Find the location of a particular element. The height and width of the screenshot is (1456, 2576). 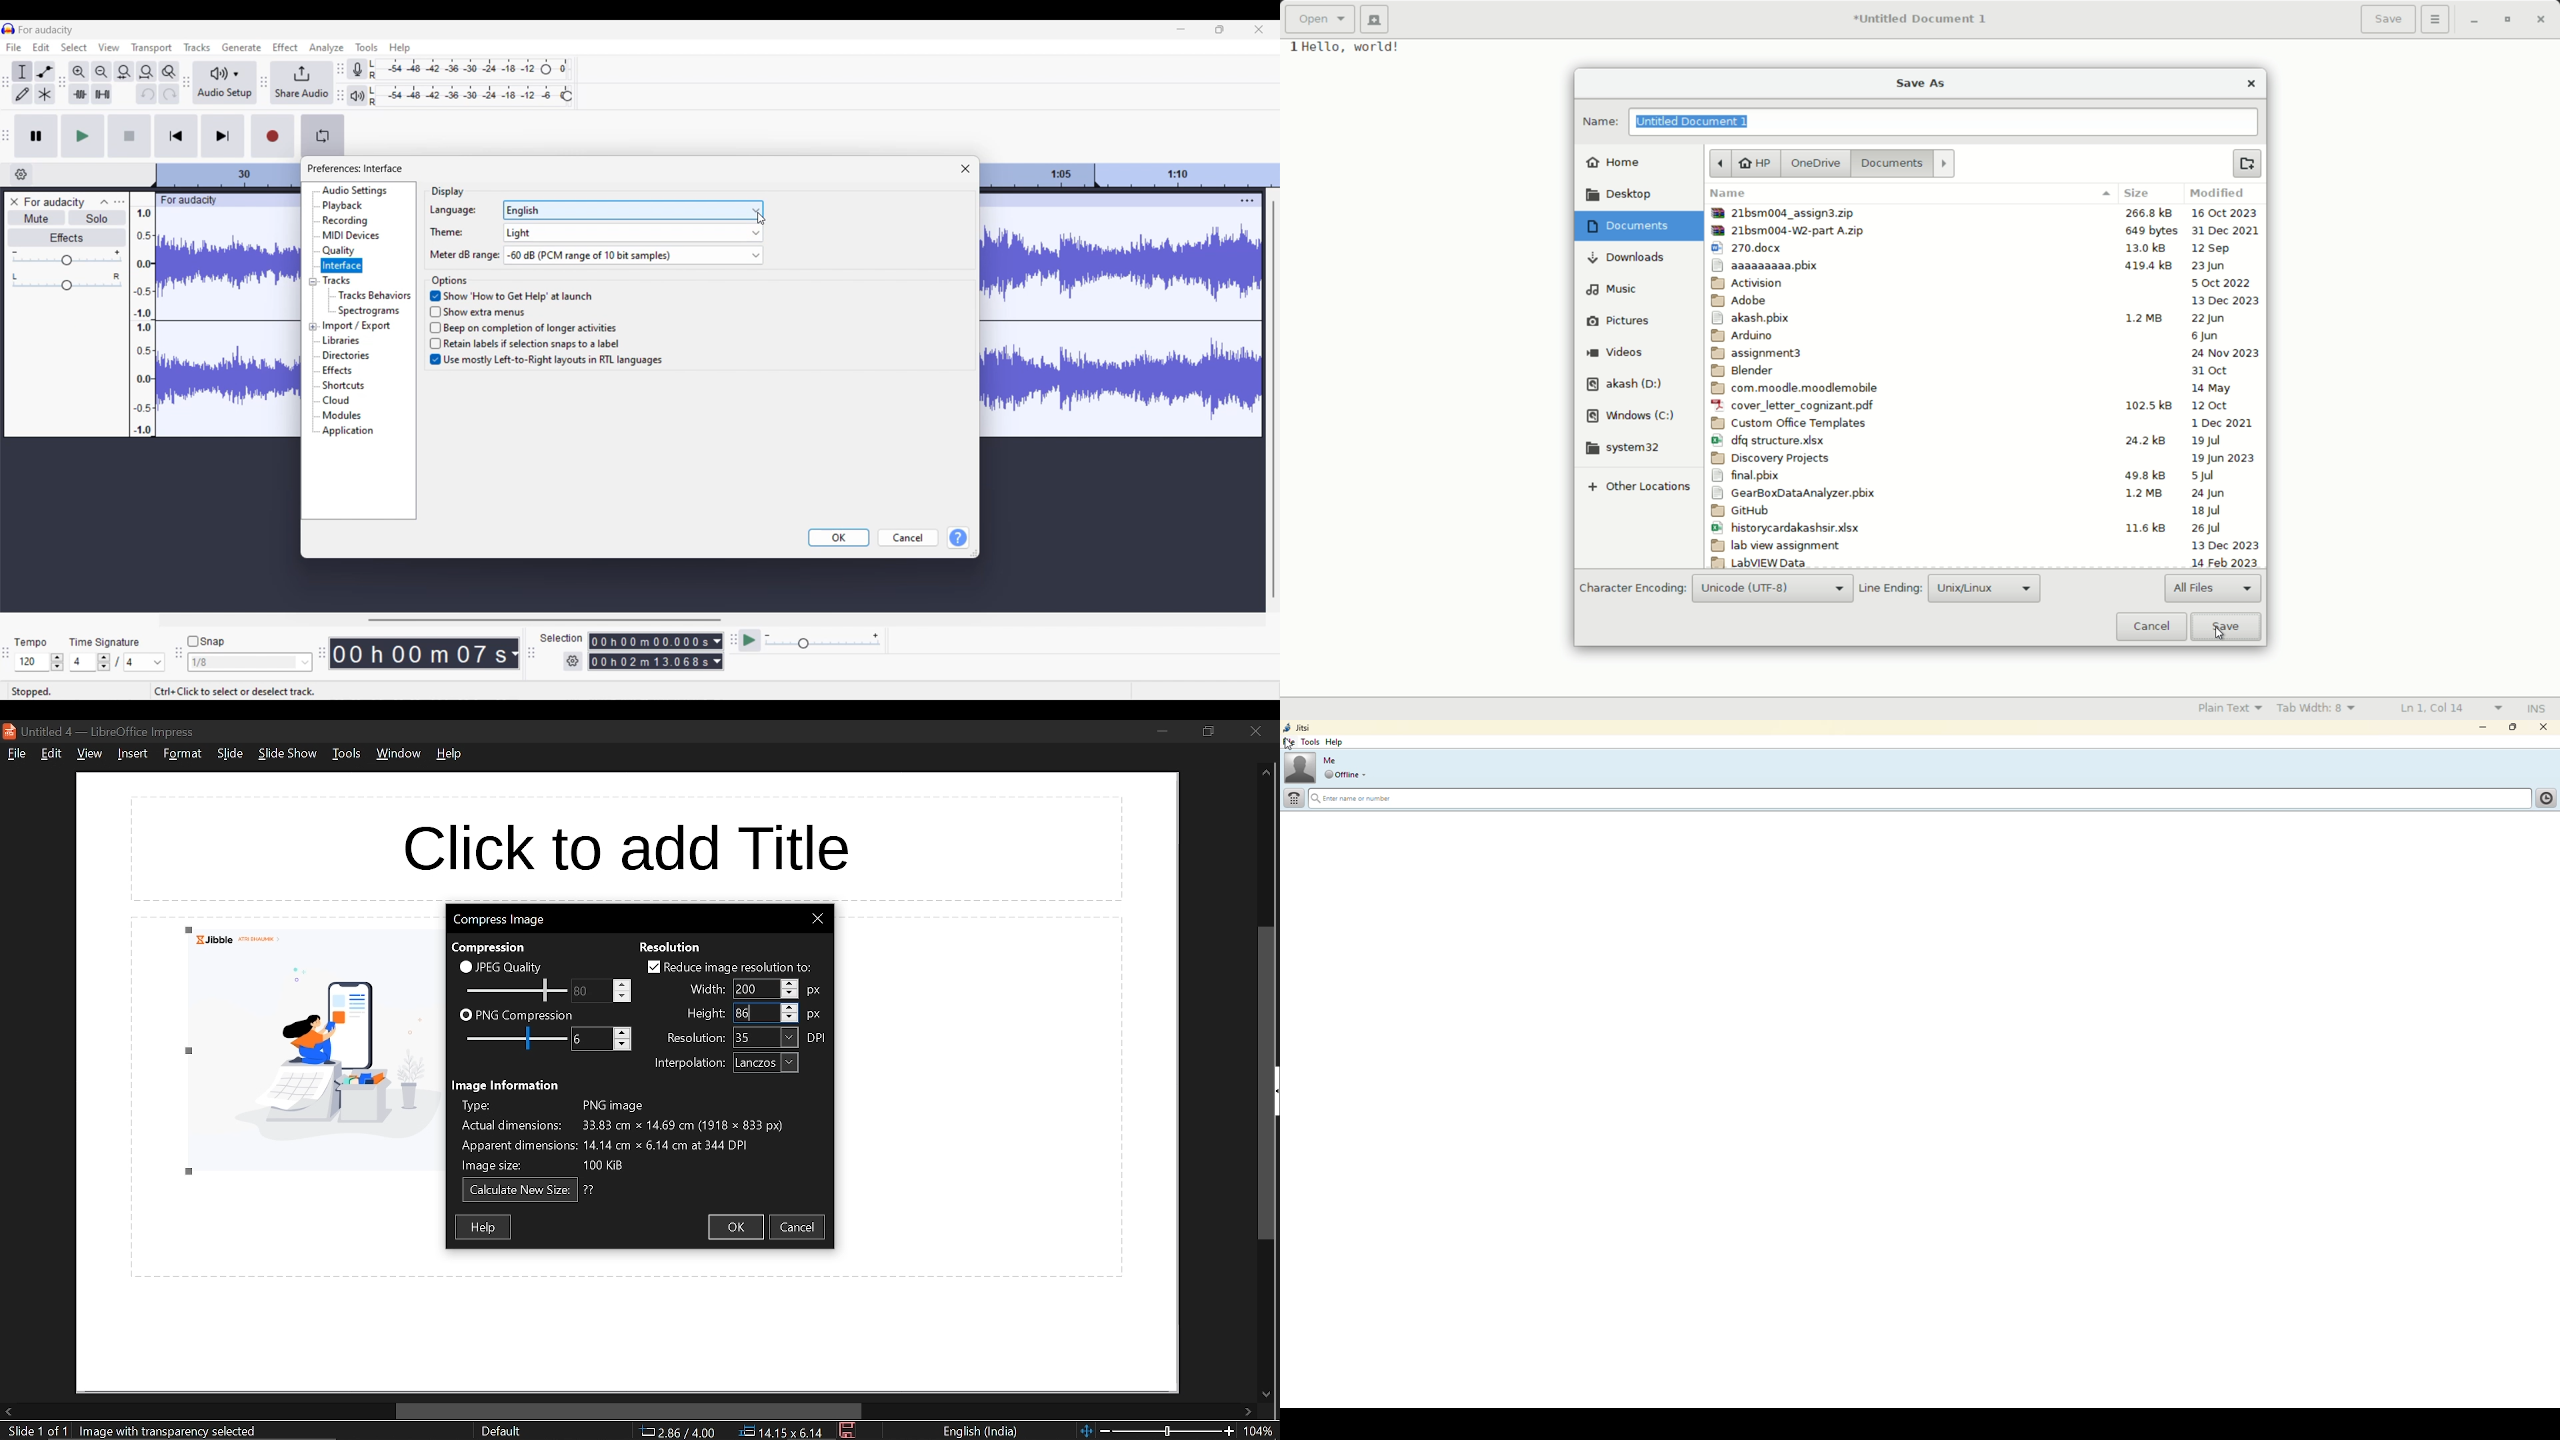

Interface, current selection highlighted is located at coordinates (341, 265).